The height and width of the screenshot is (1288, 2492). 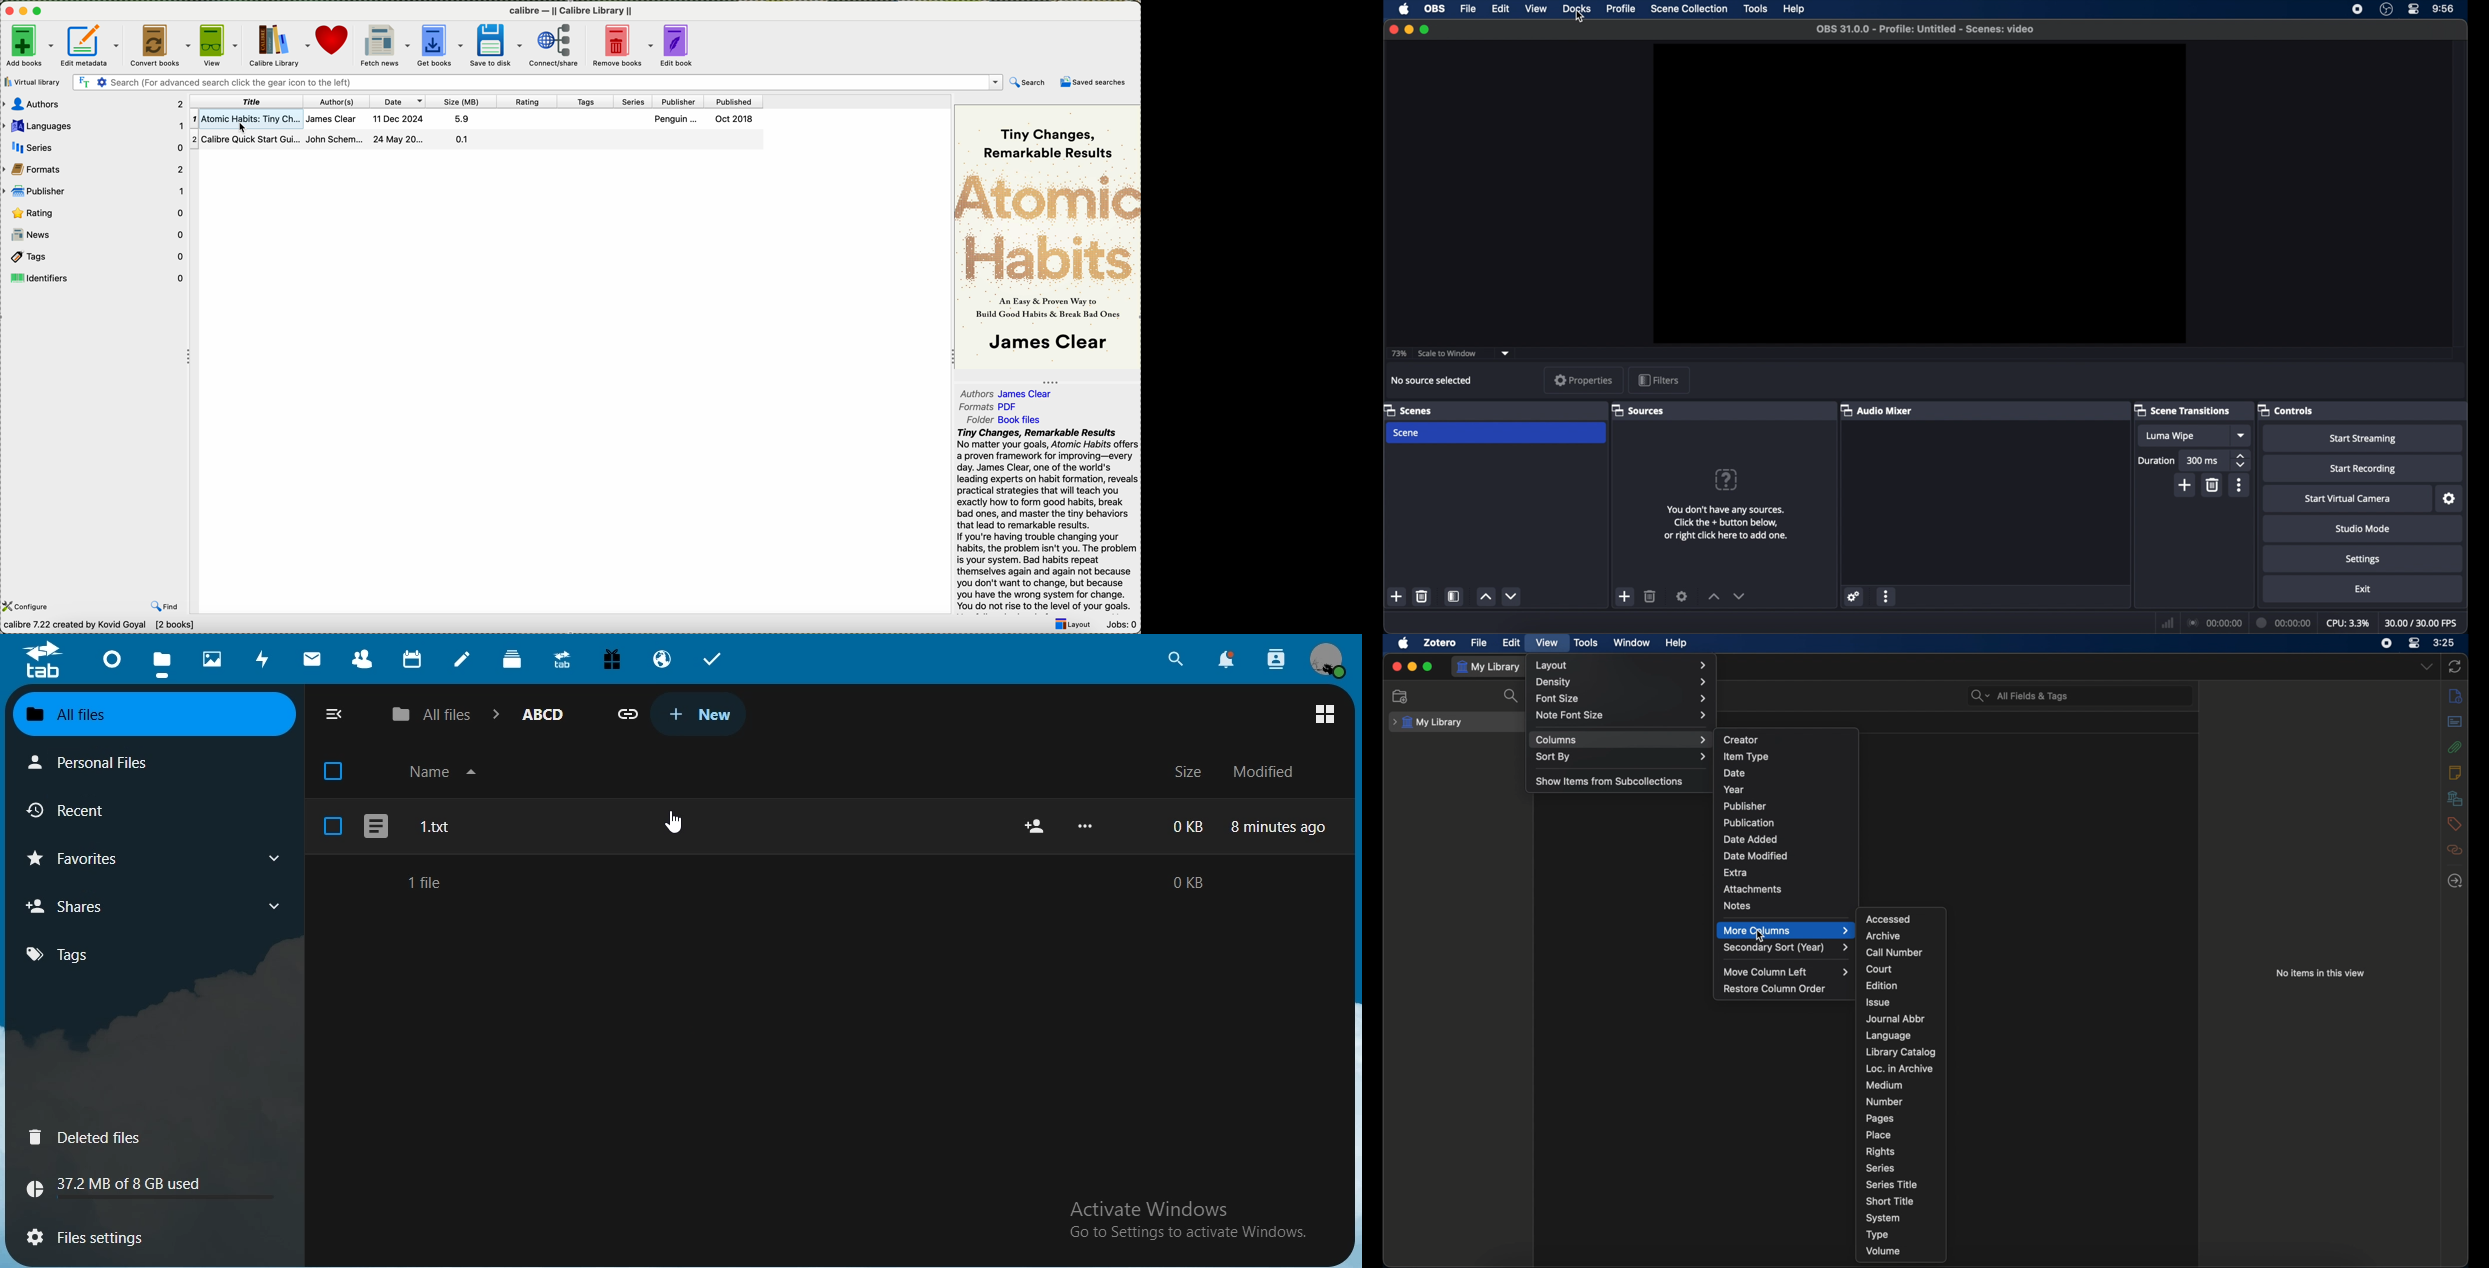 I want to click on search, so click(x=1512, y=696).